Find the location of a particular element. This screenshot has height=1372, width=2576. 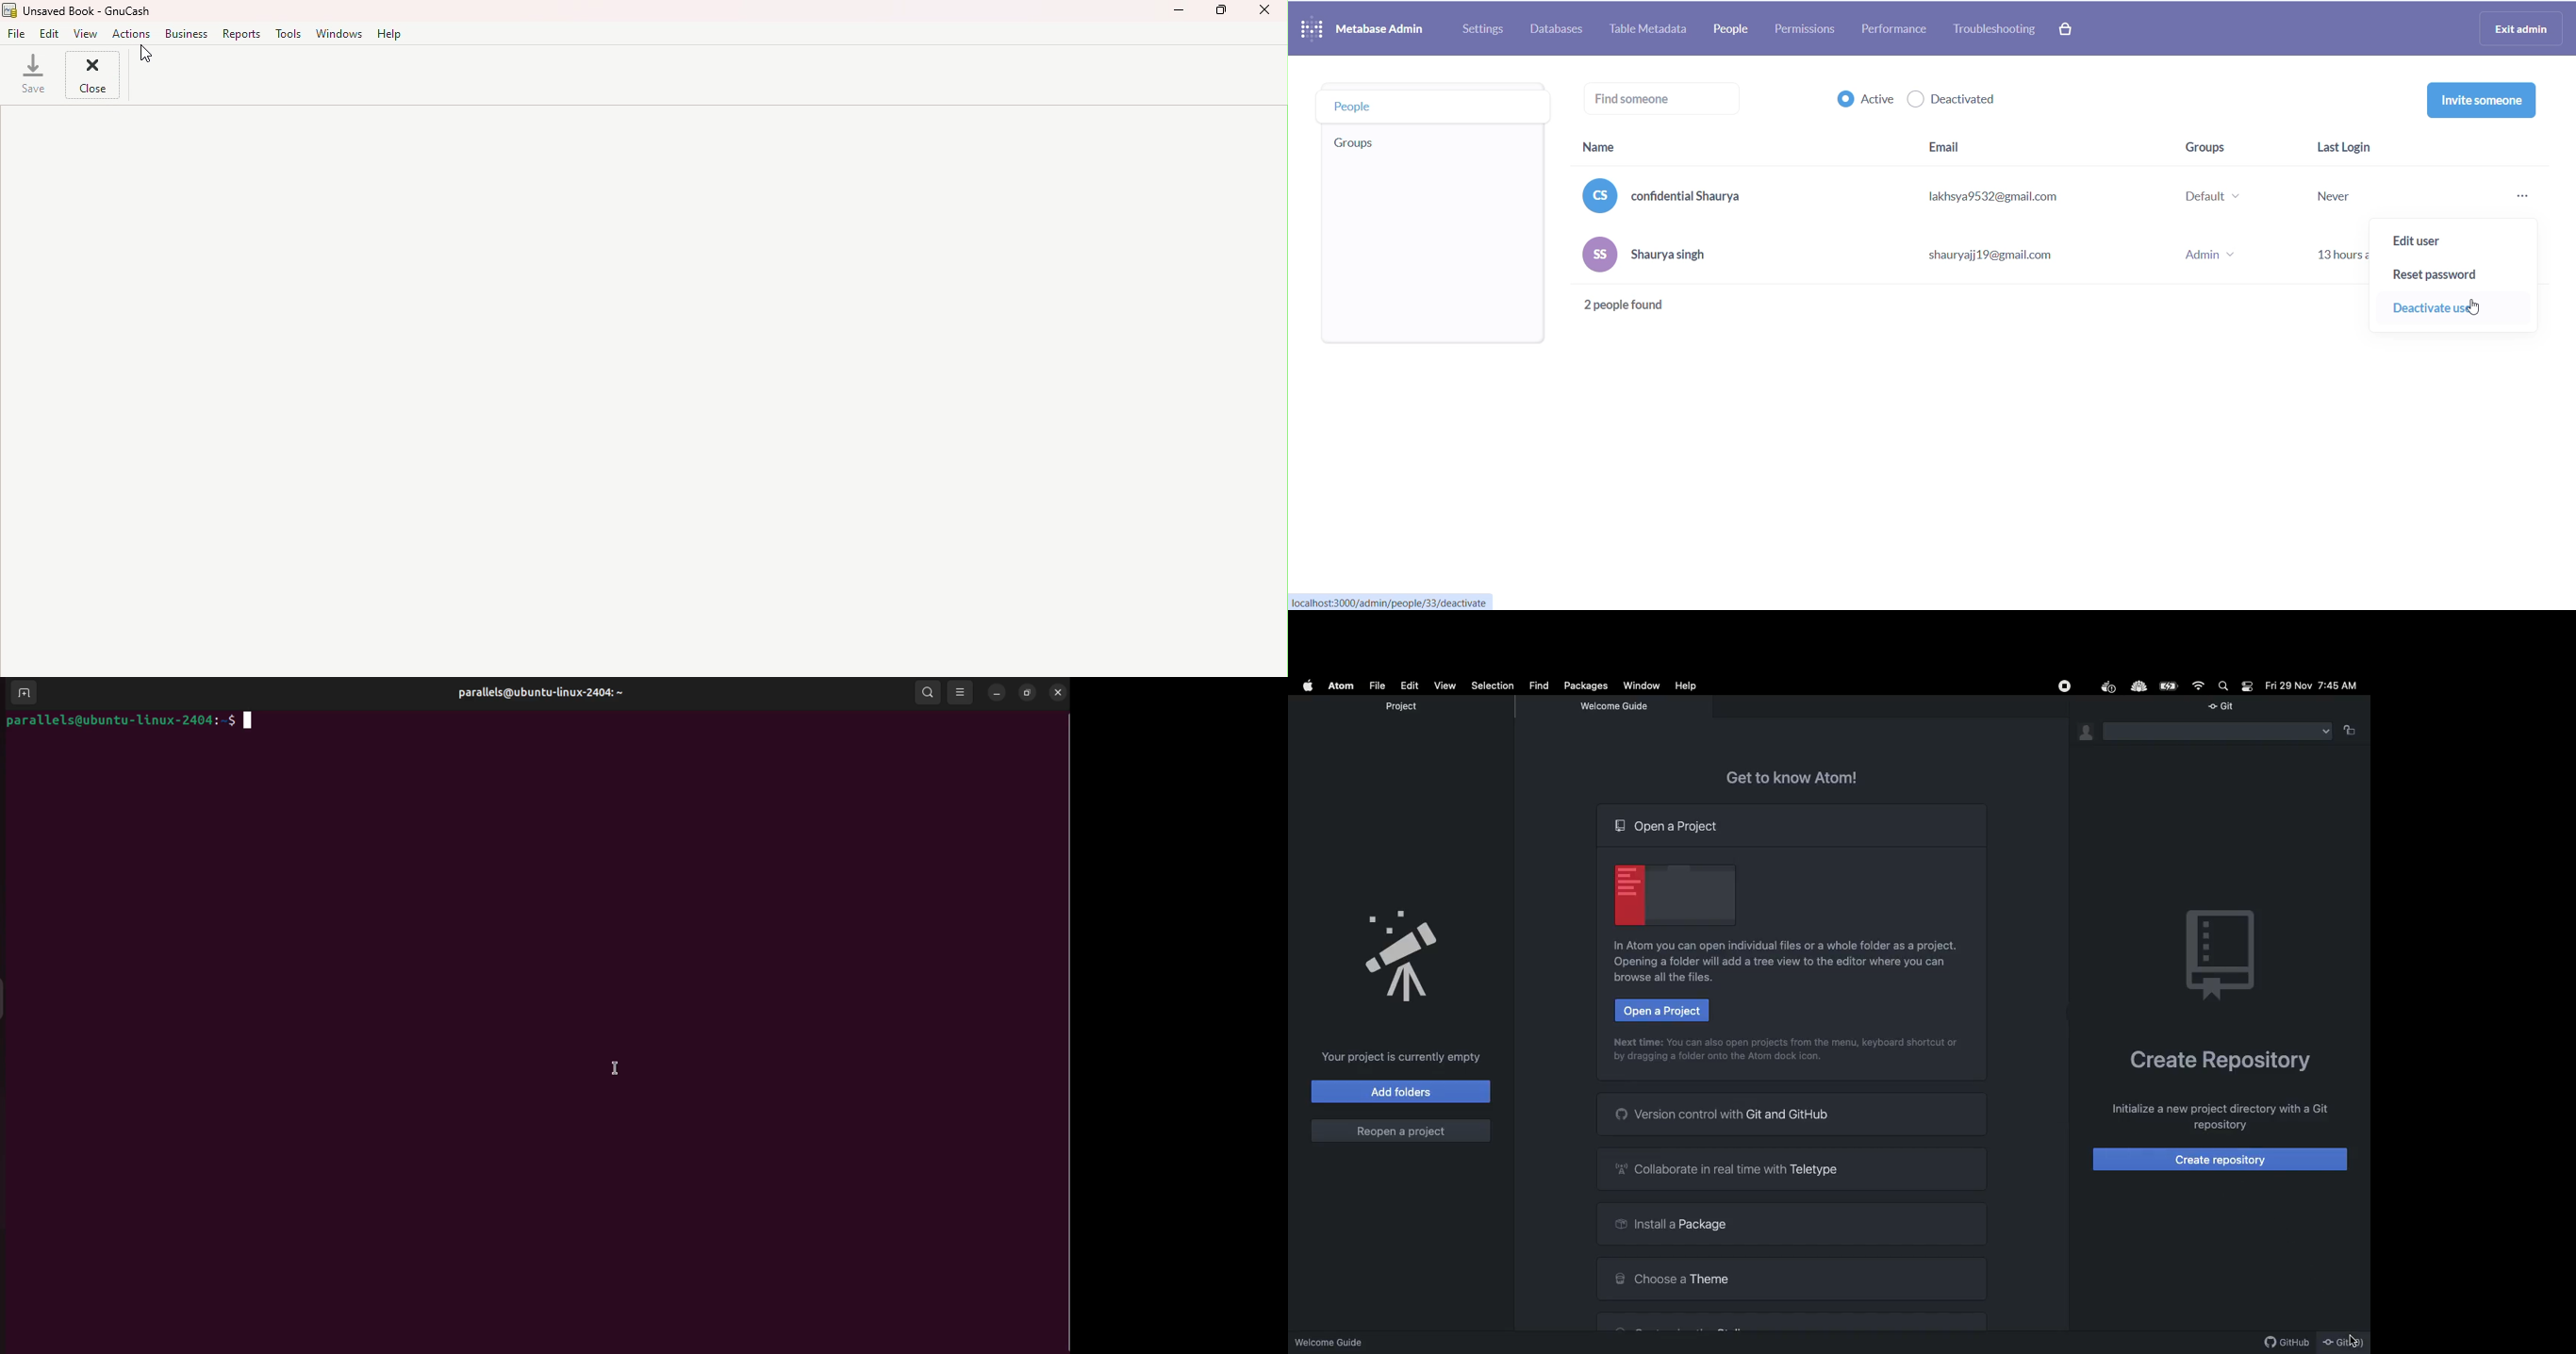

Search is located at coordinates (2225, 685).